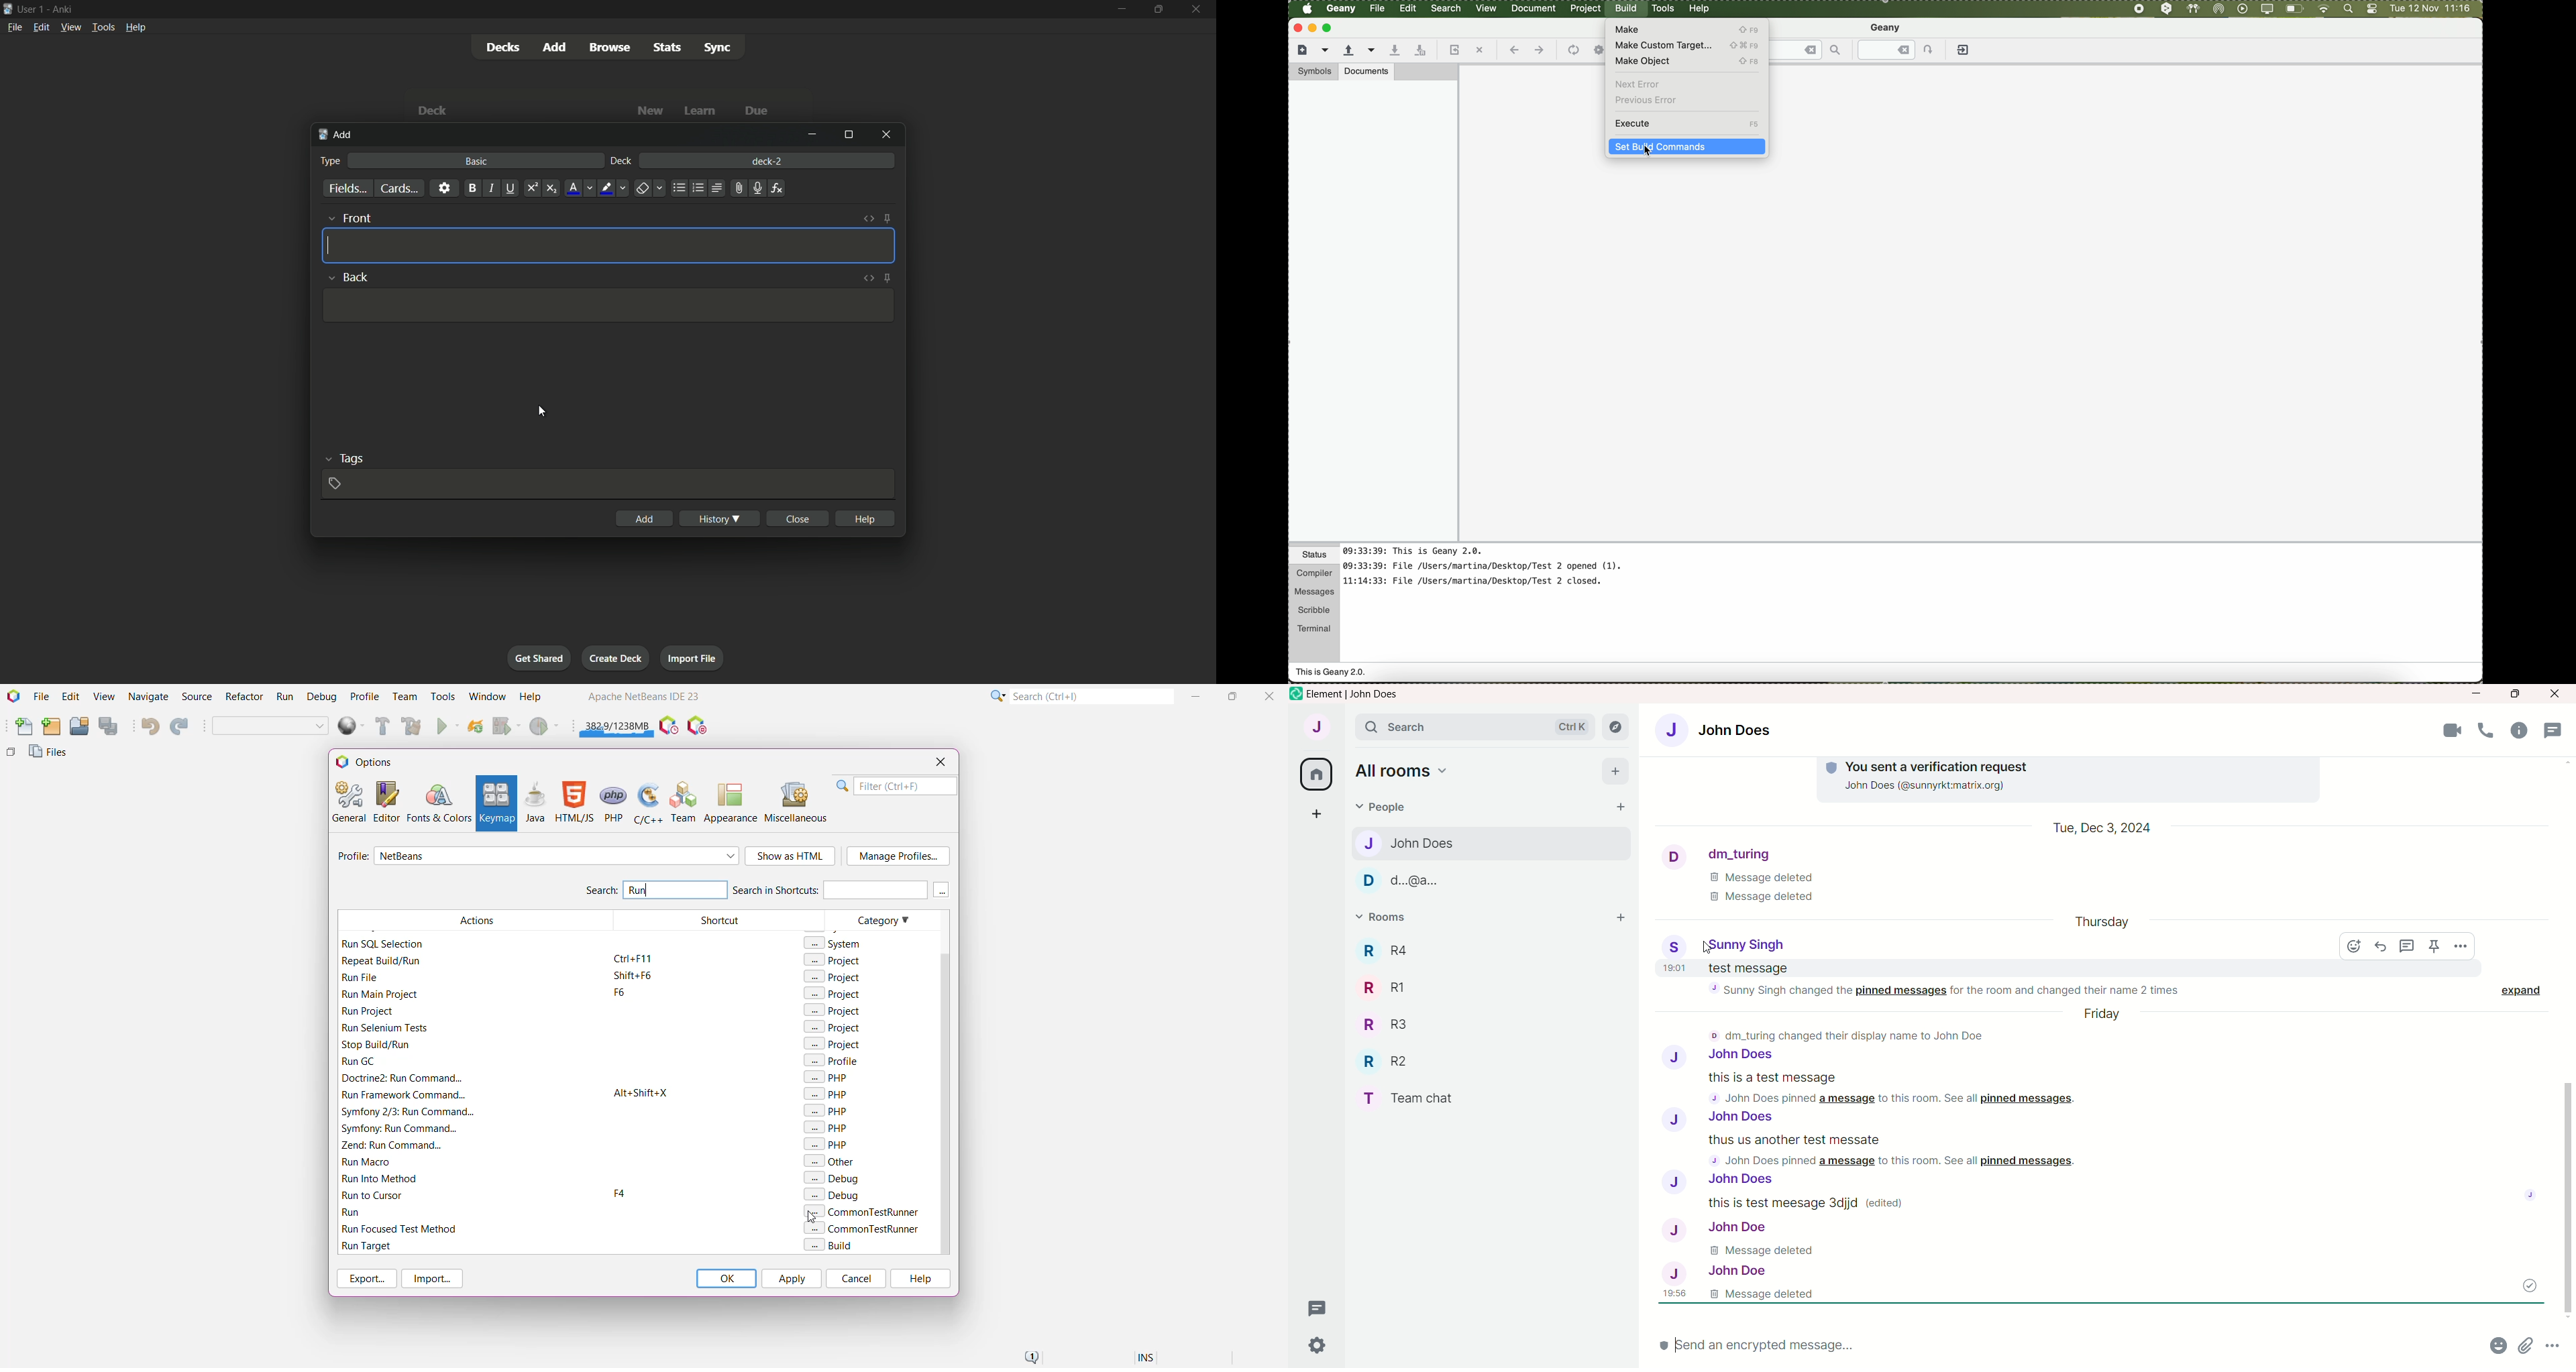  I want to click on app icon, so click(7, 9).